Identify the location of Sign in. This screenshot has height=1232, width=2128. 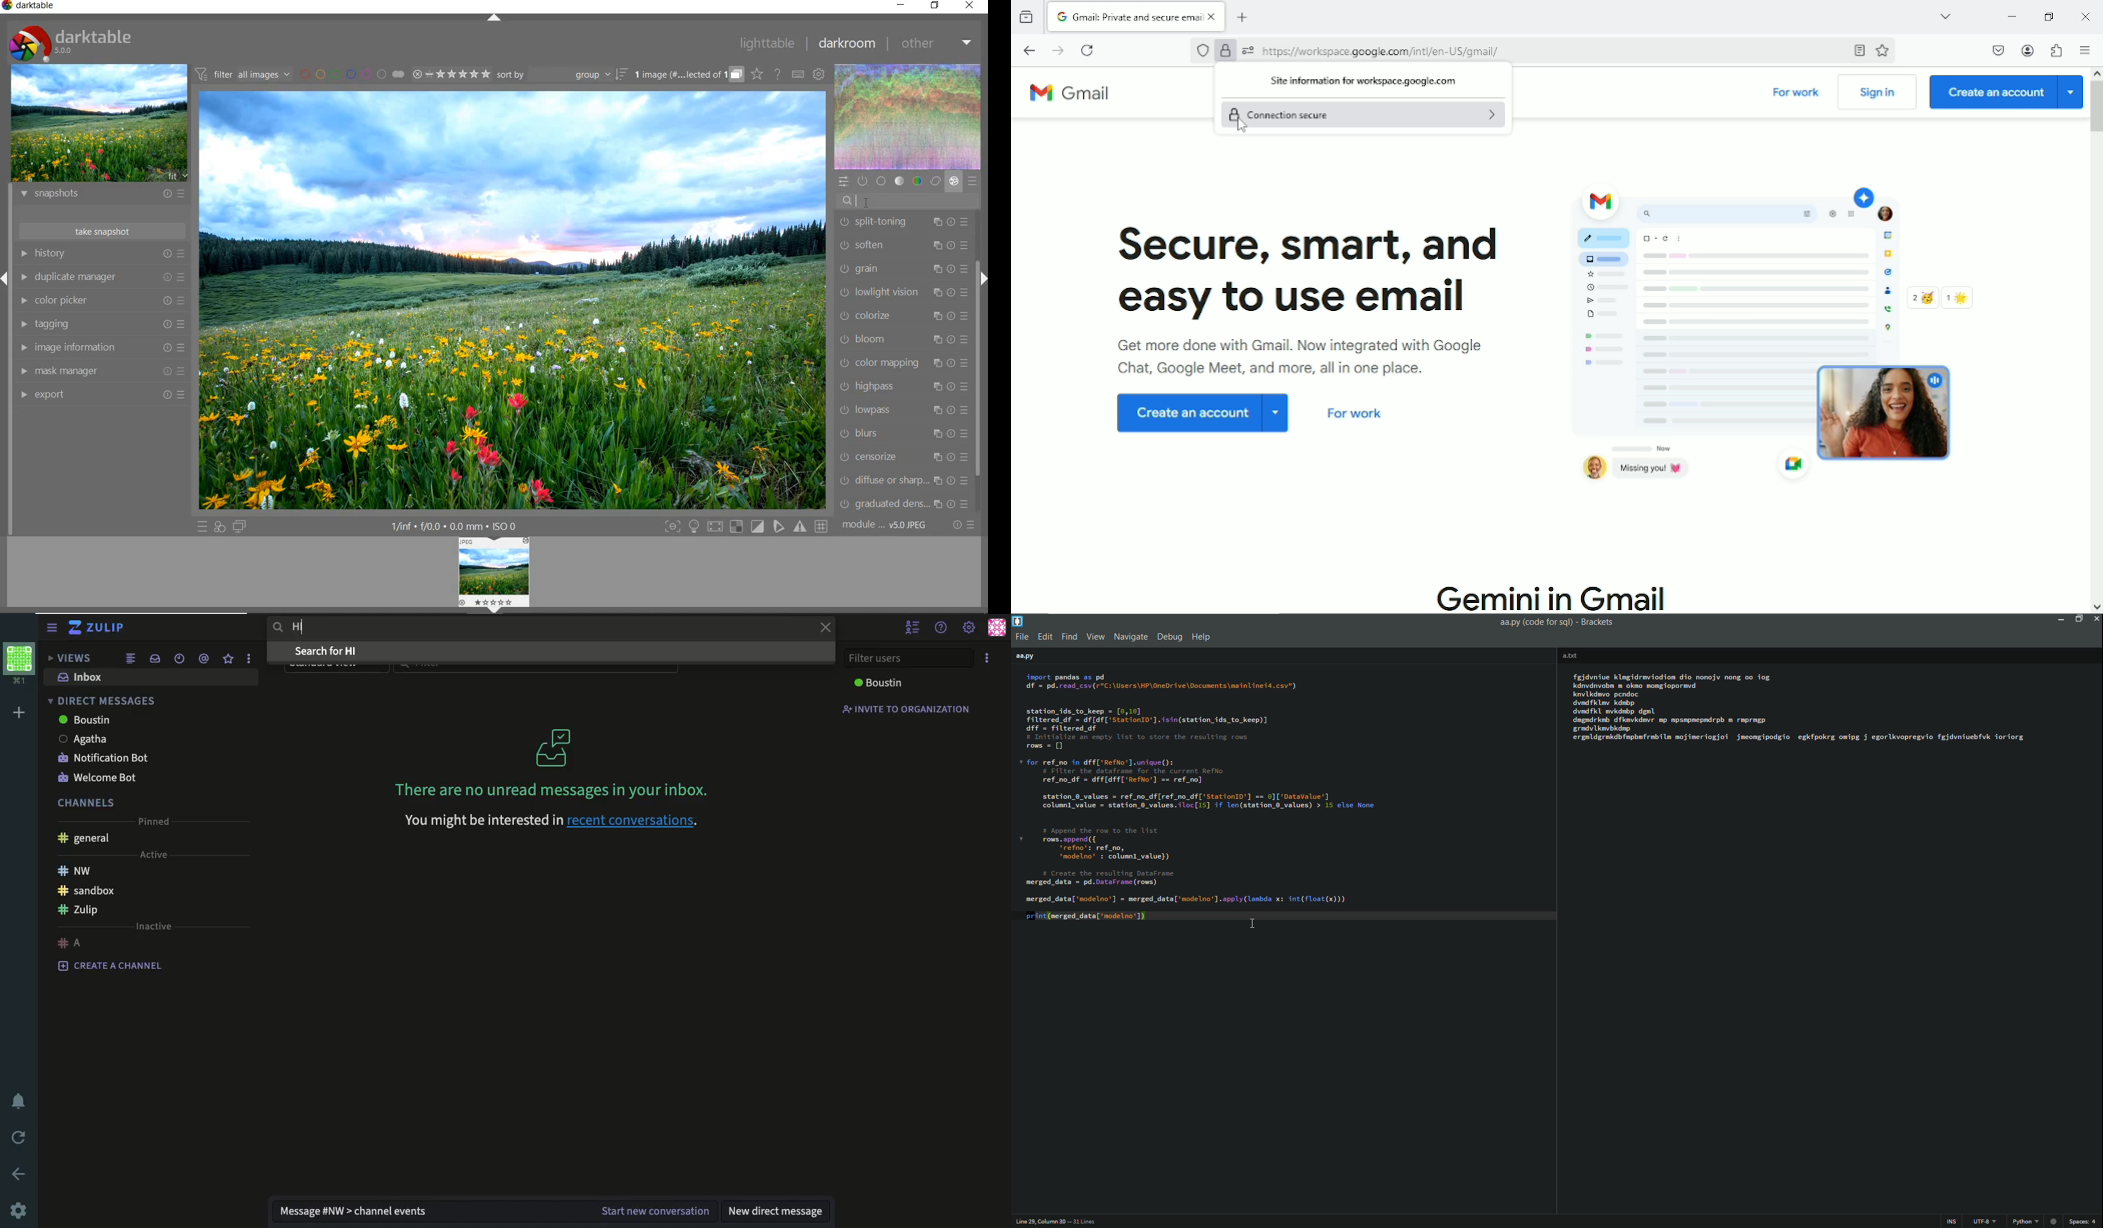
(1880, 93).